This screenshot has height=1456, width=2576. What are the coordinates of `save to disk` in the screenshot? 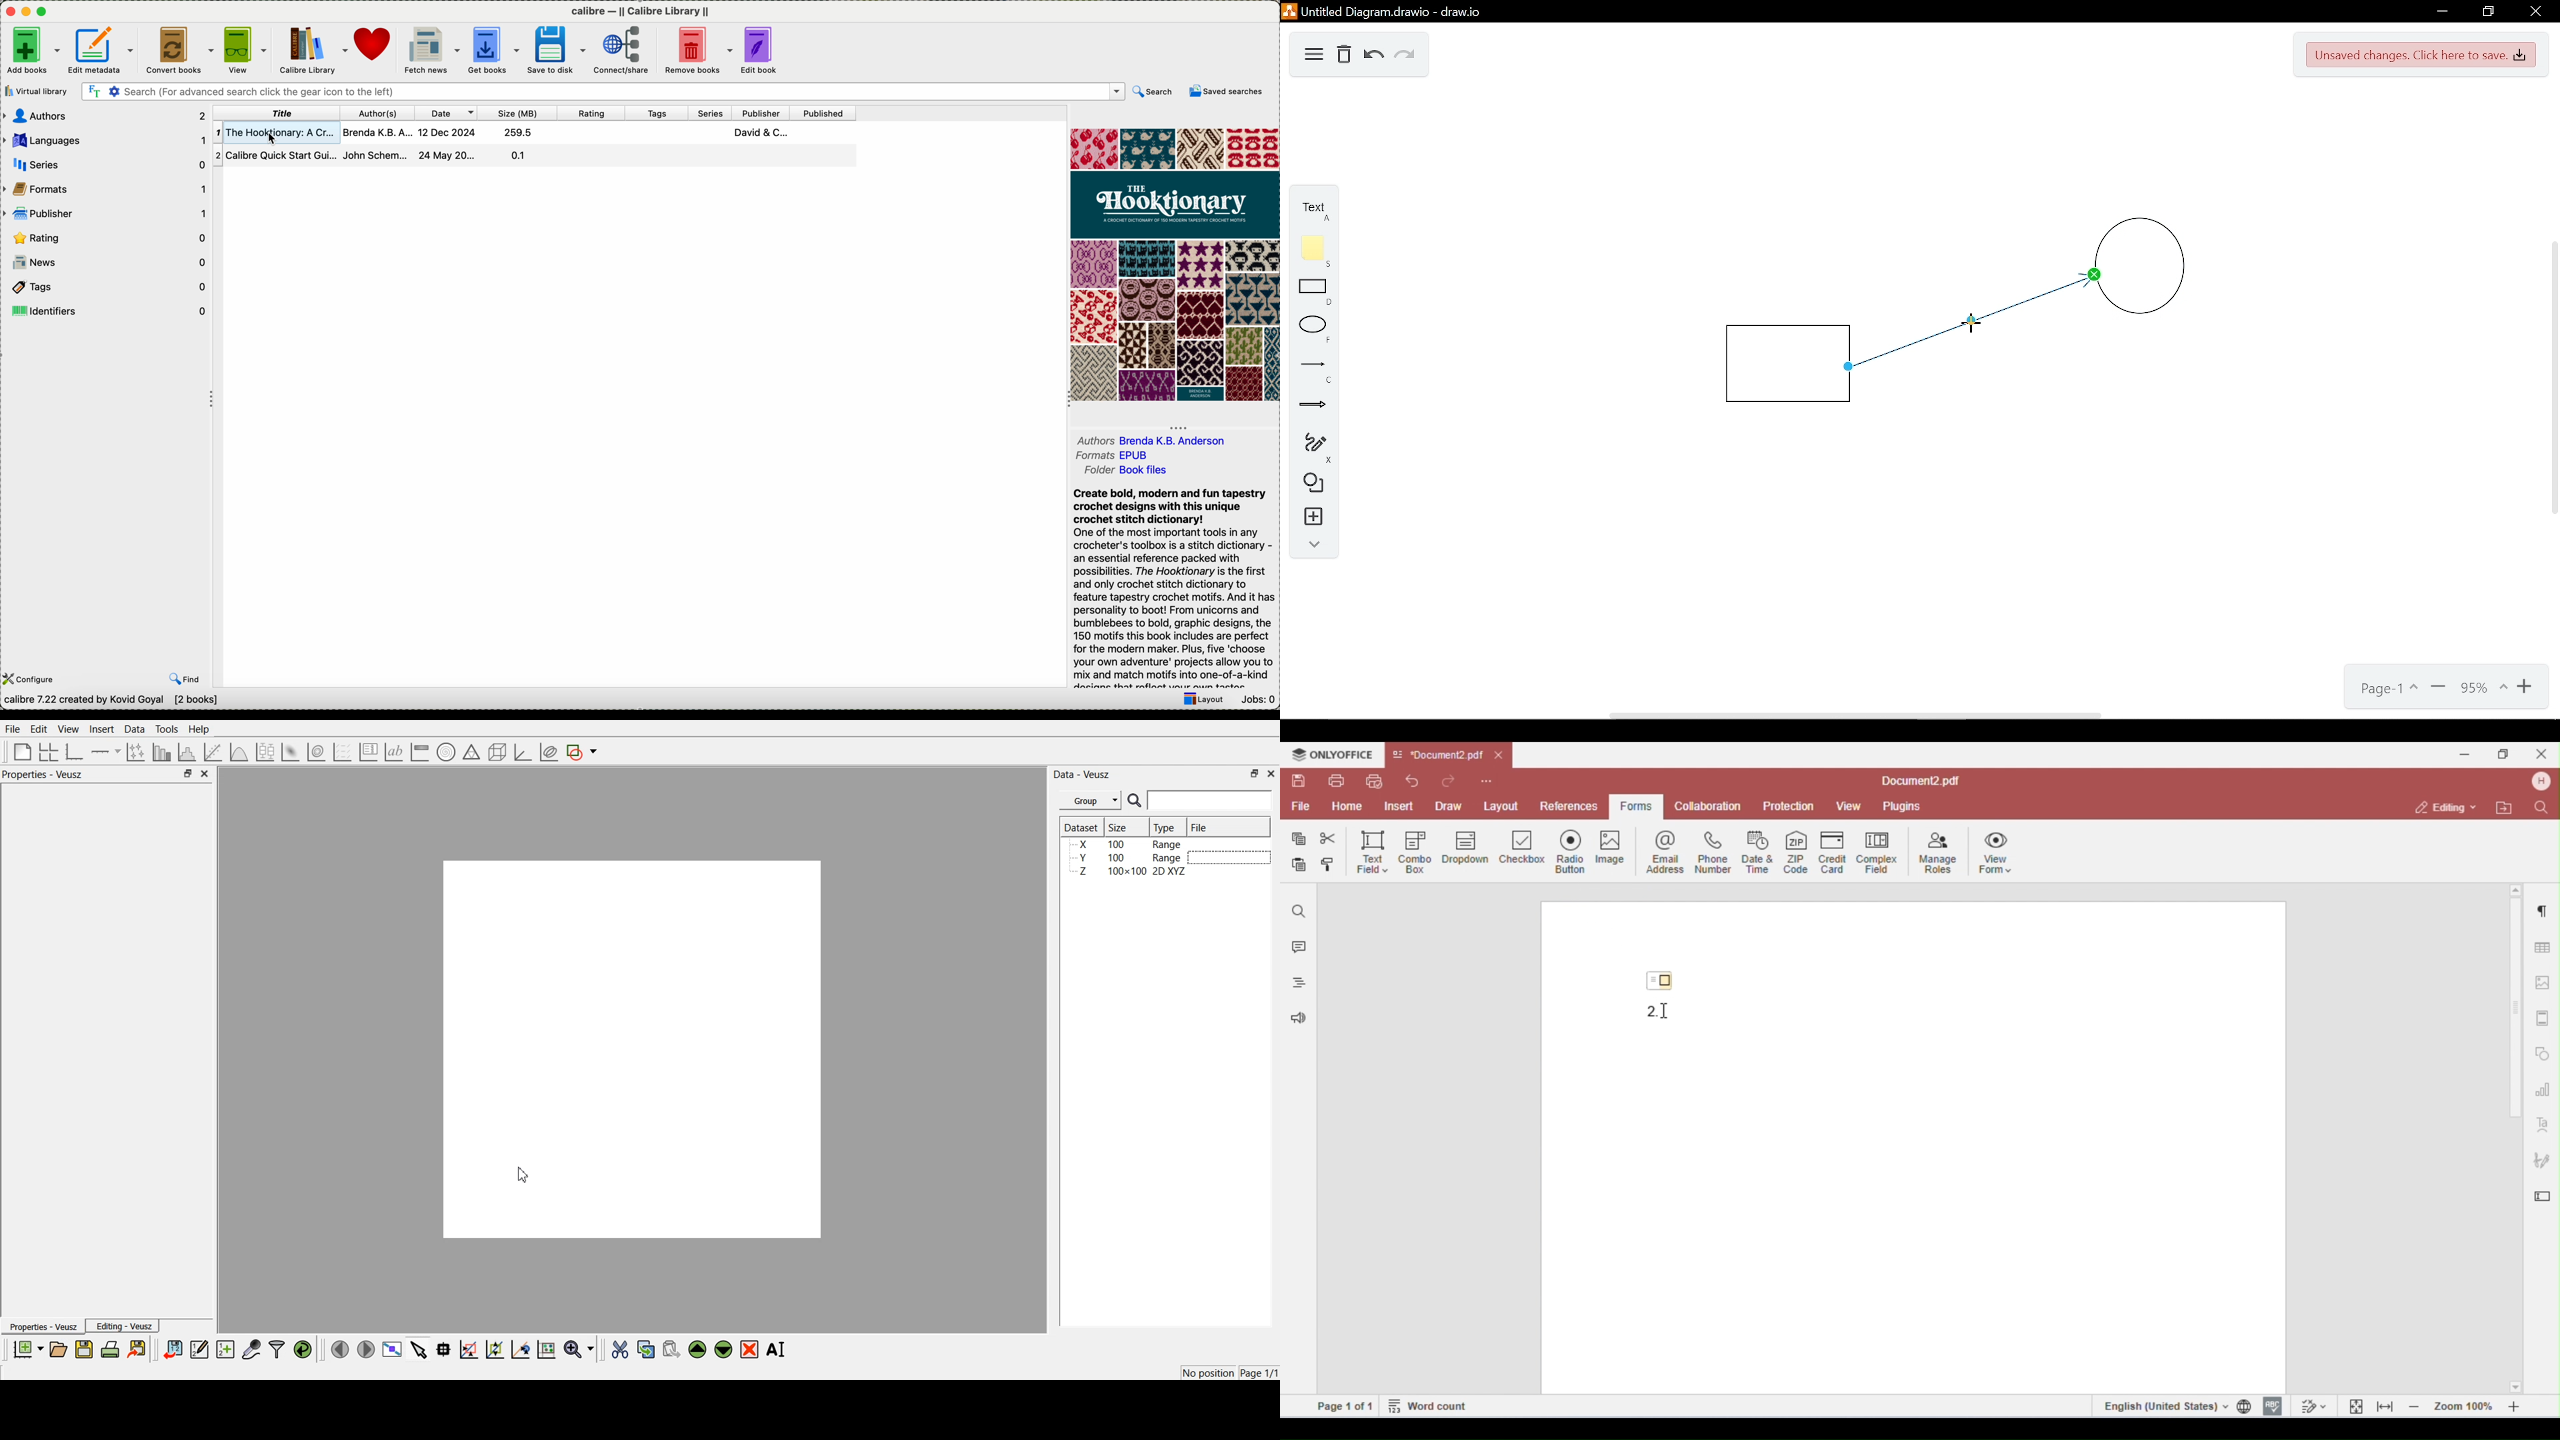 It's located at (556, 49).